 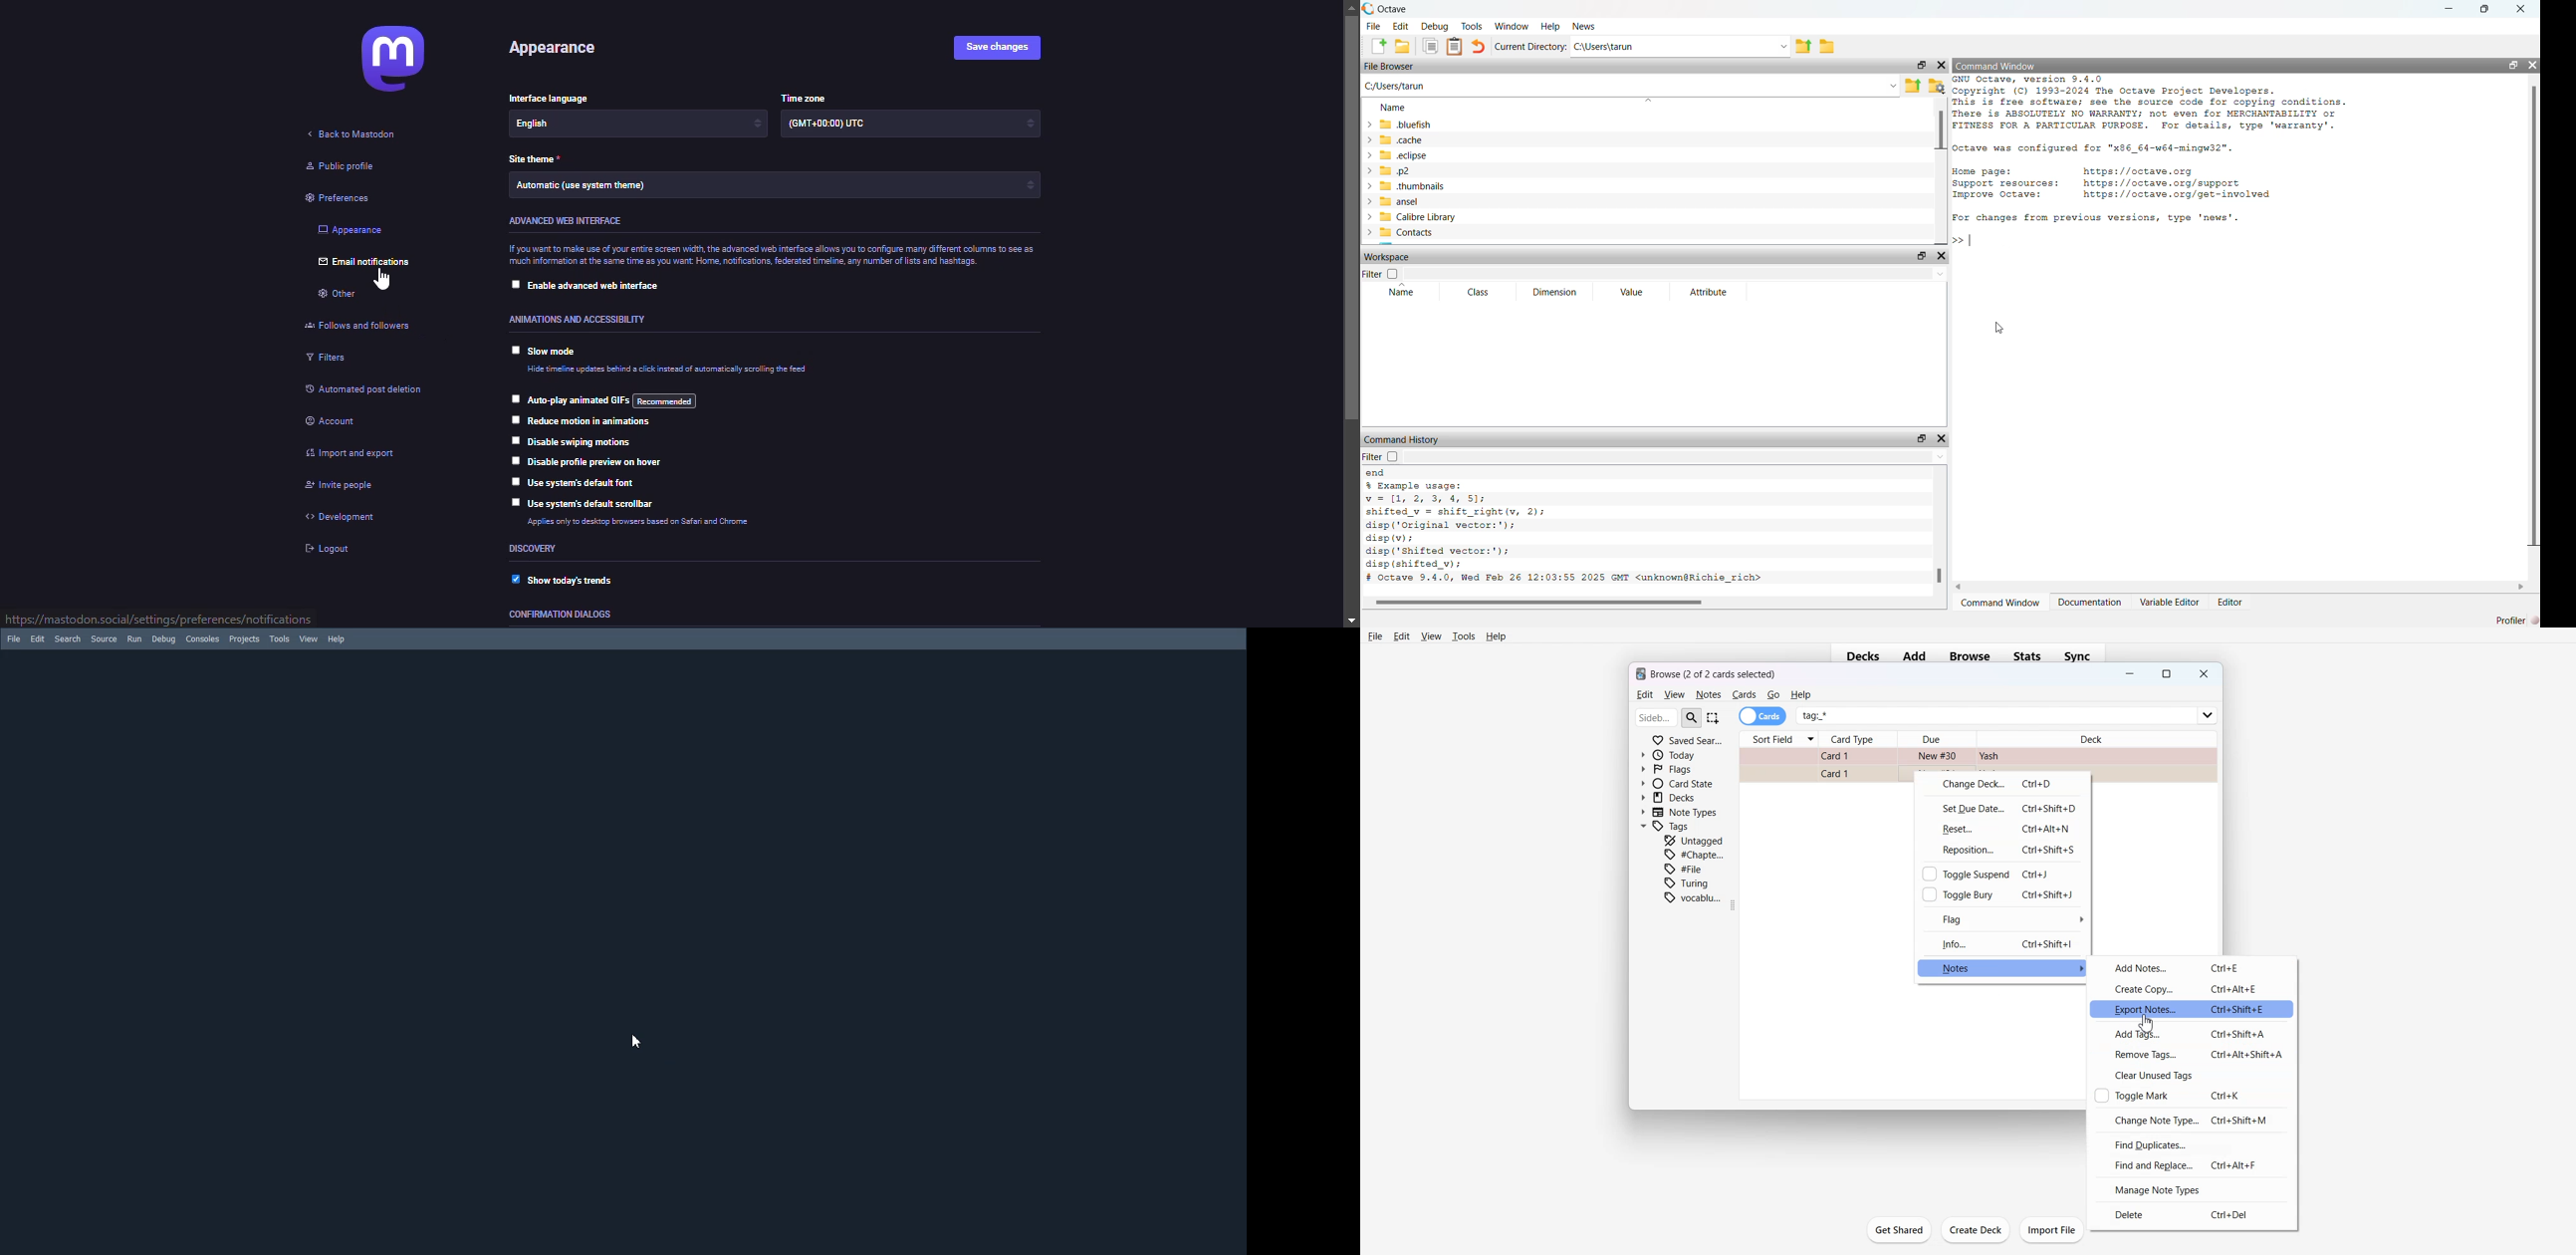 What do you see at coordinates (1735, 905) in the screenshot?
I see `Drag Handle` at bounding box center [1735, 905].